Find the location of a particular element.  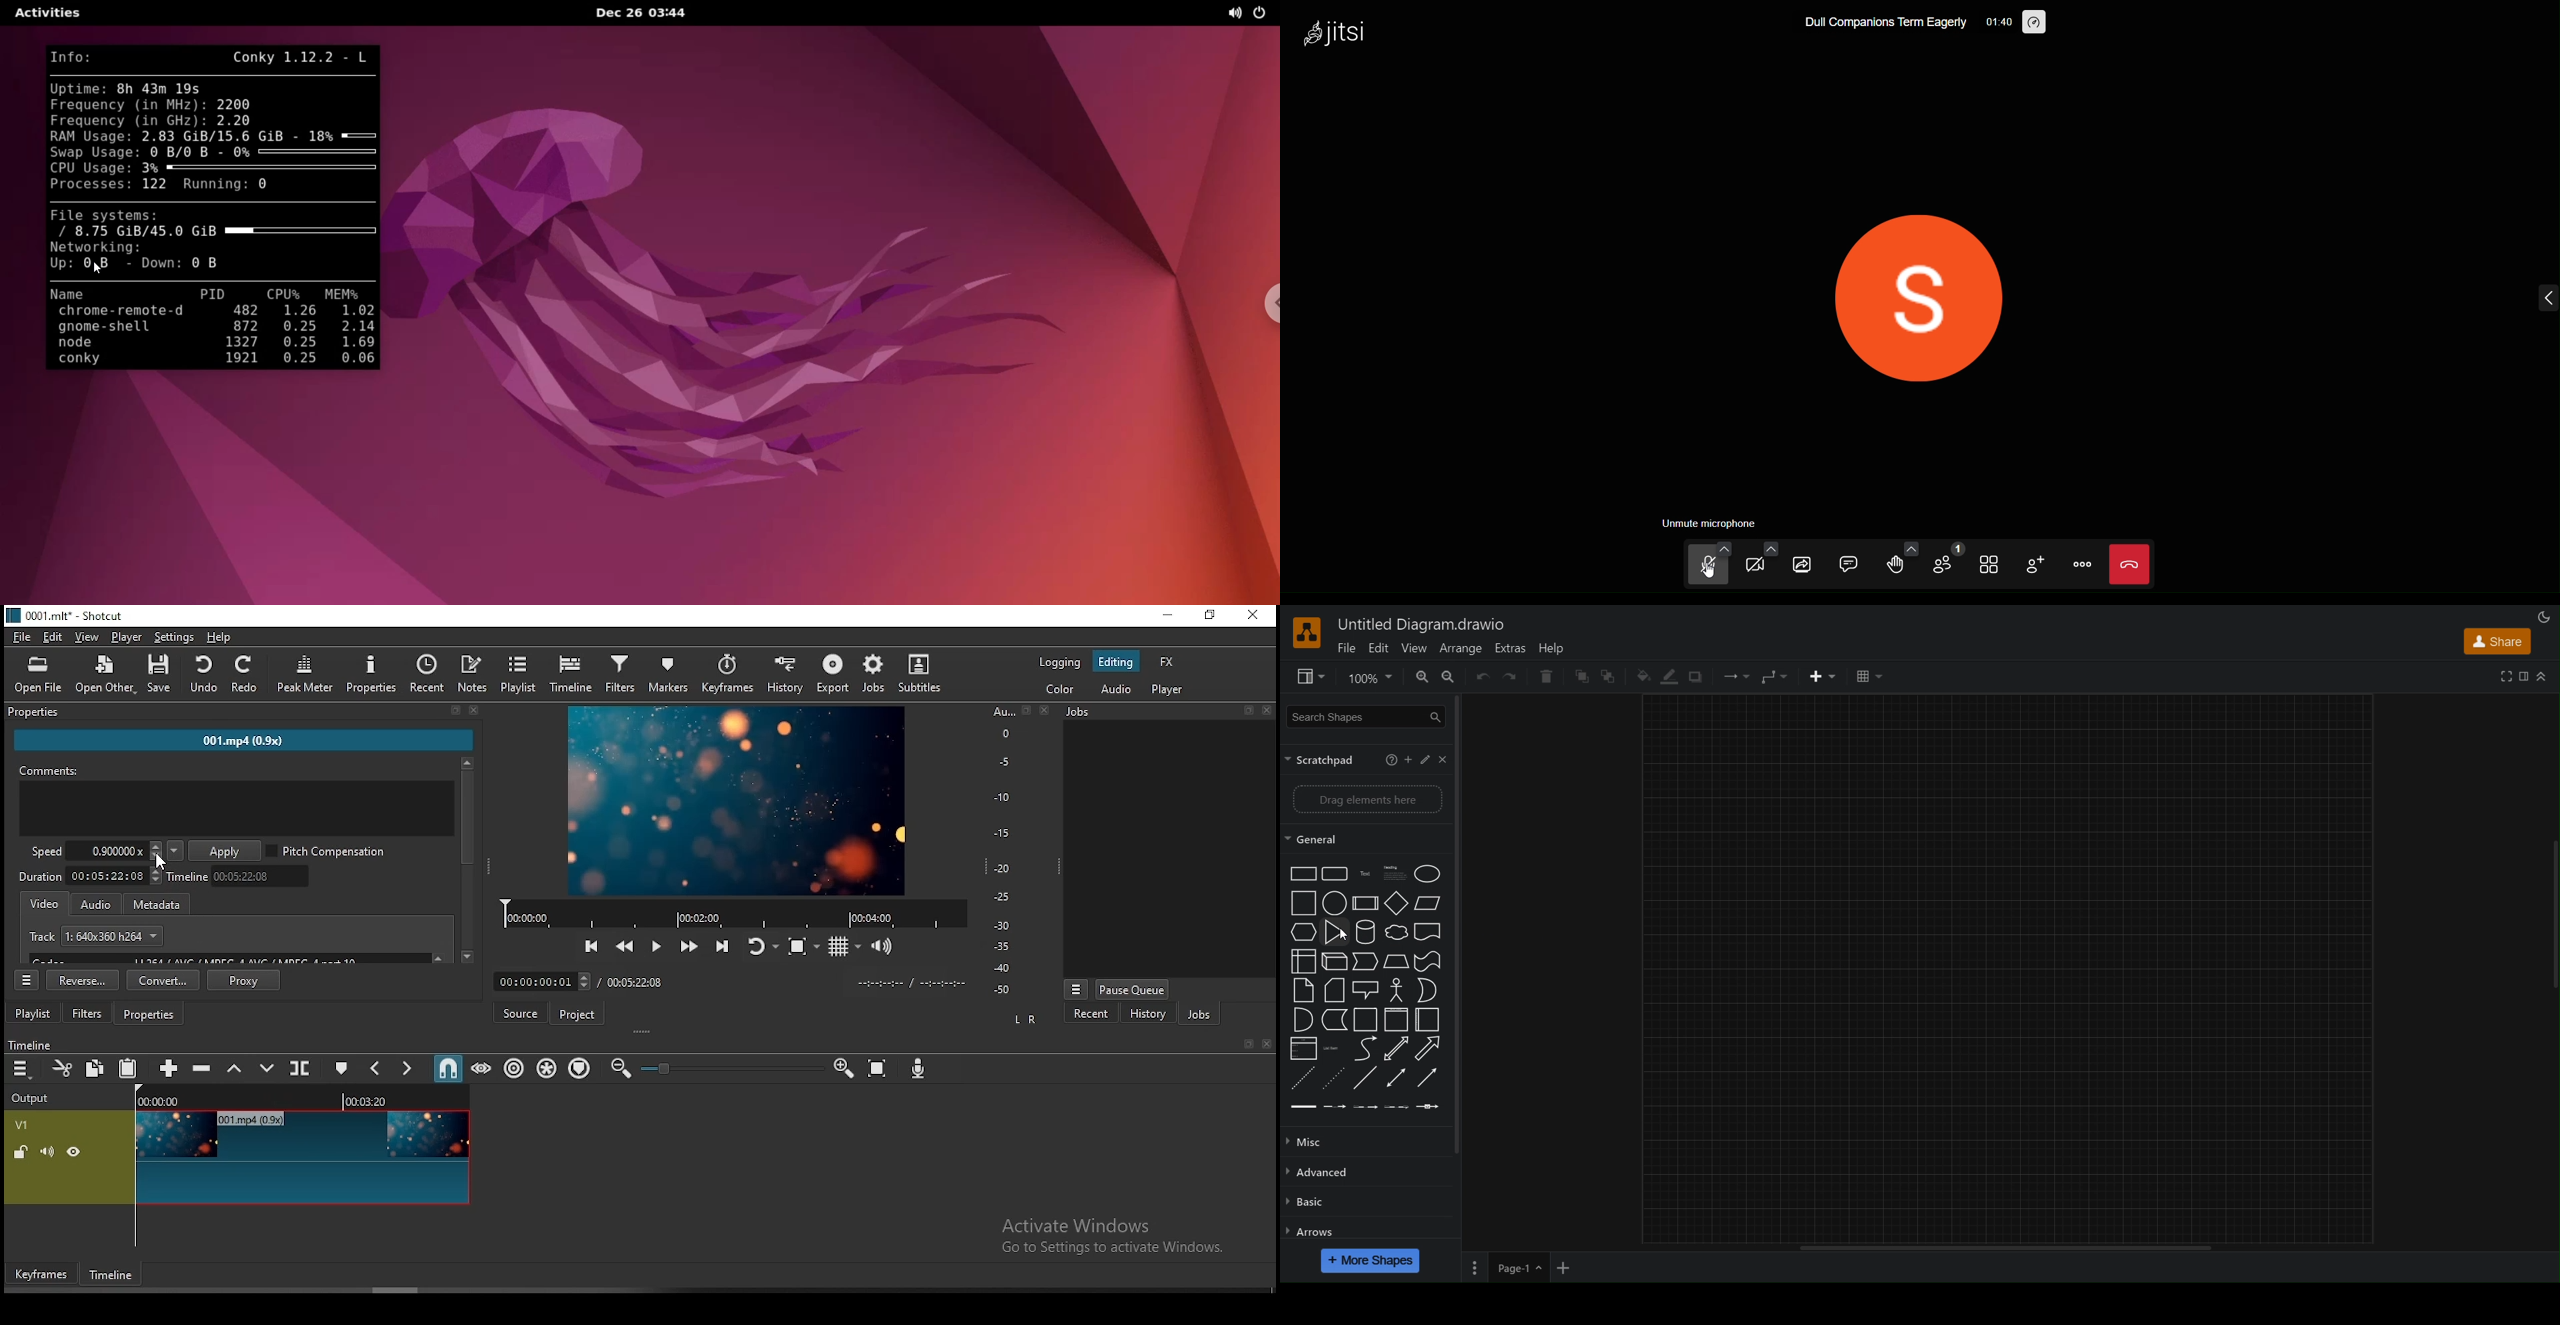

Fill Color is located at coordinates (1639, 678).